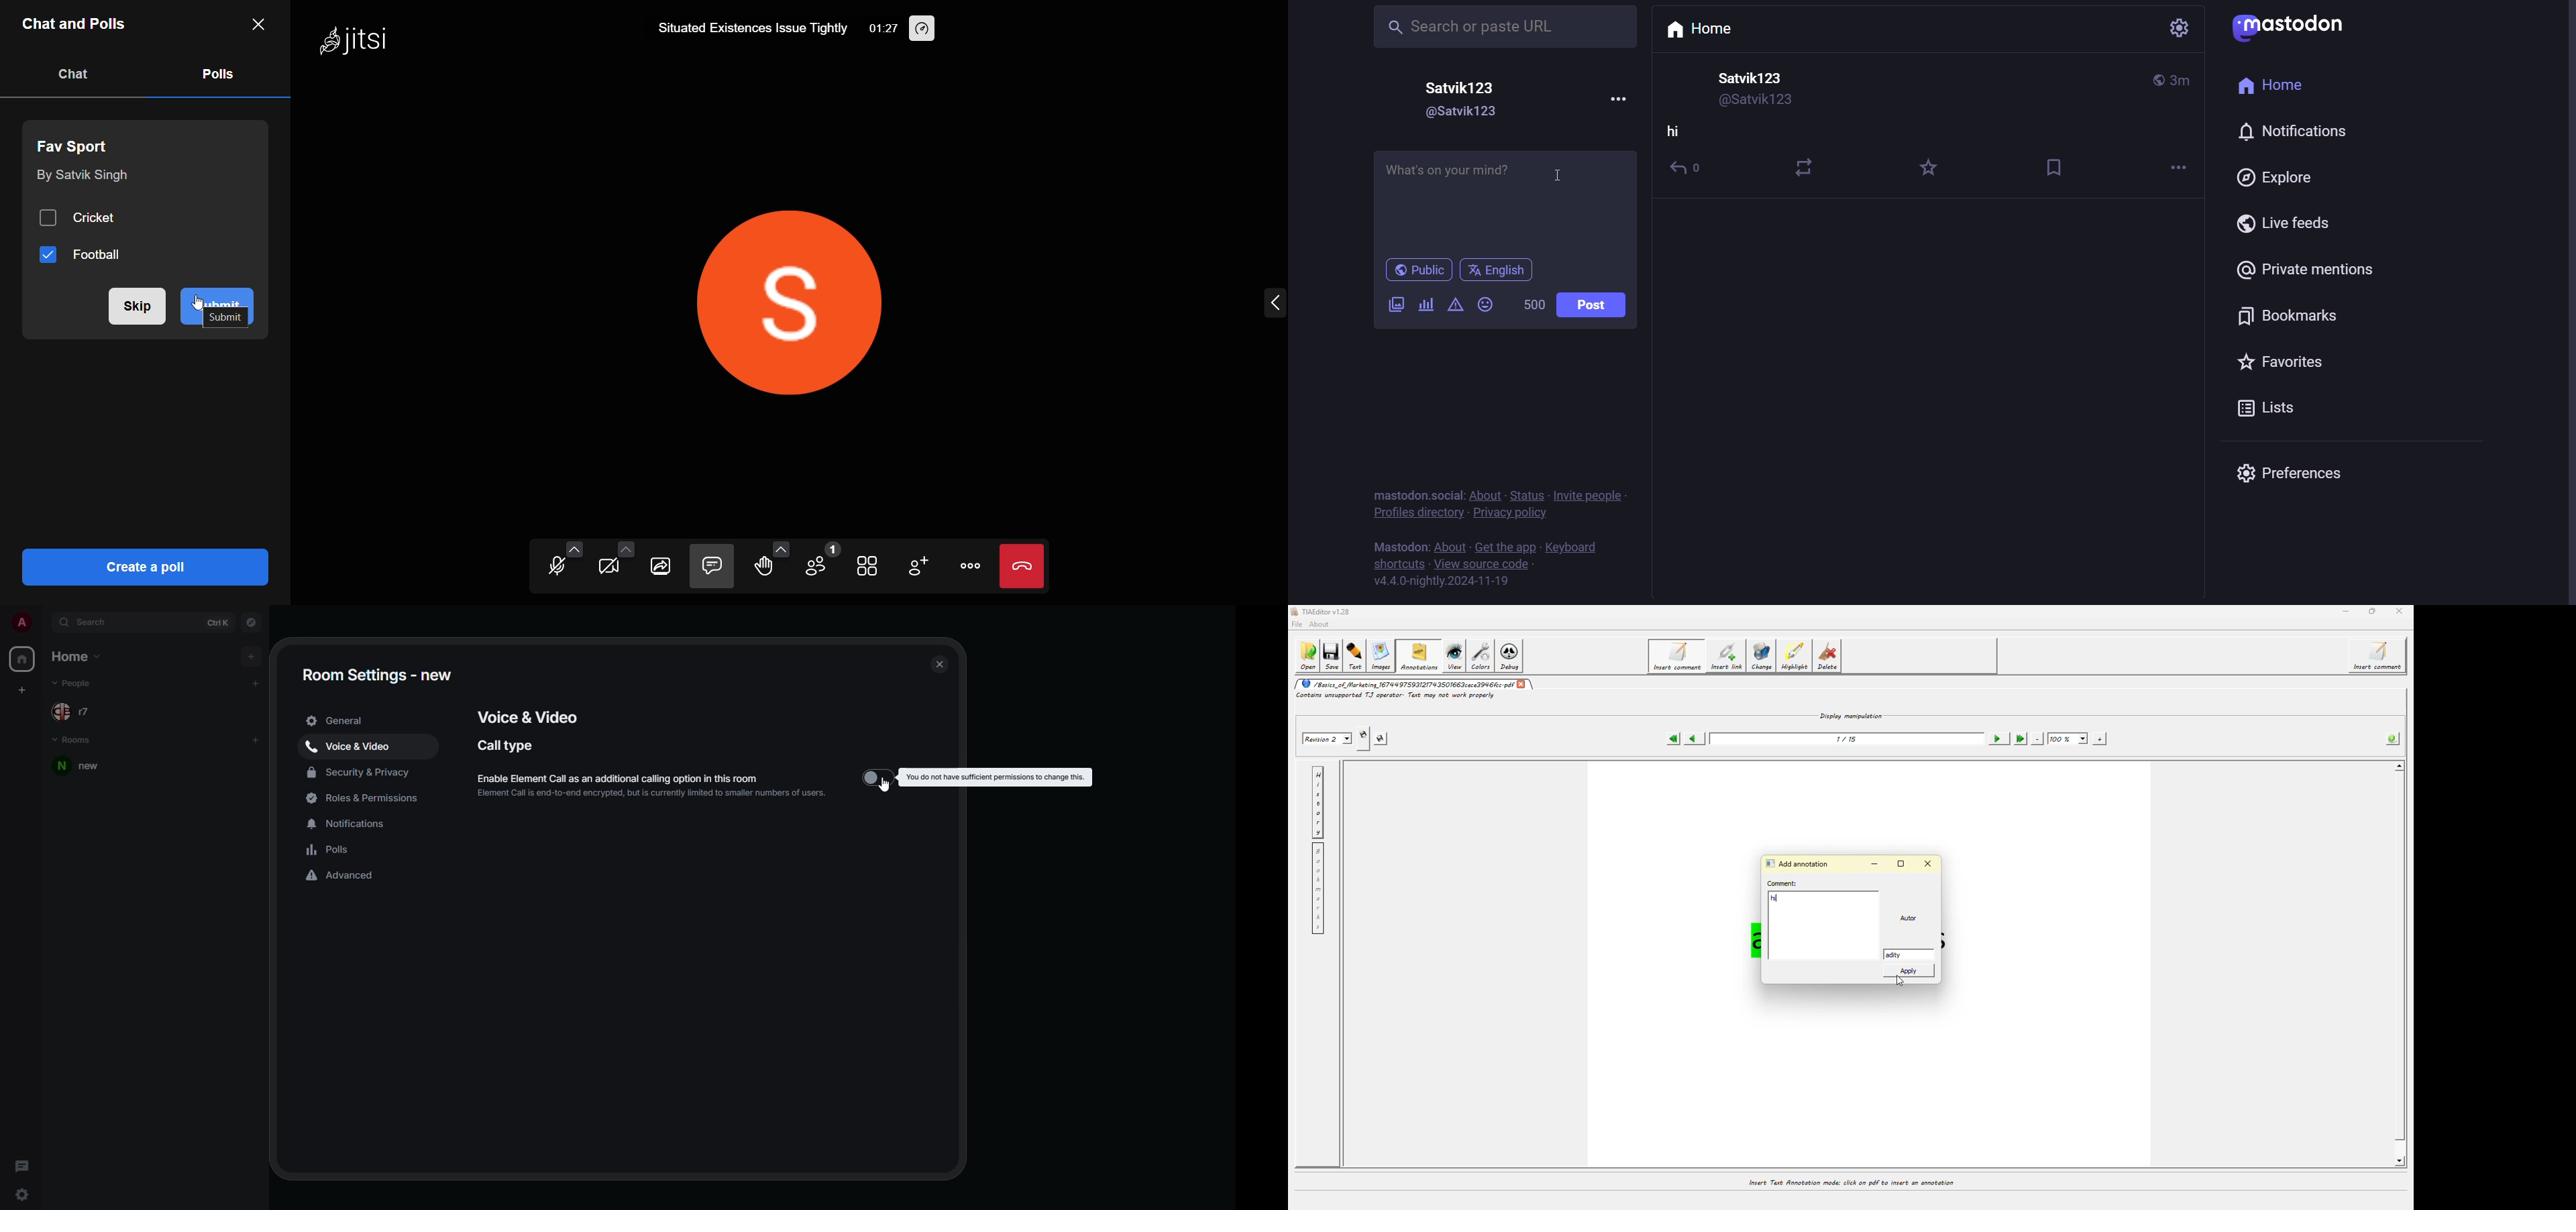 This screenshot has width=2576, height=1232. I want to click on status, so click(1527, 496).